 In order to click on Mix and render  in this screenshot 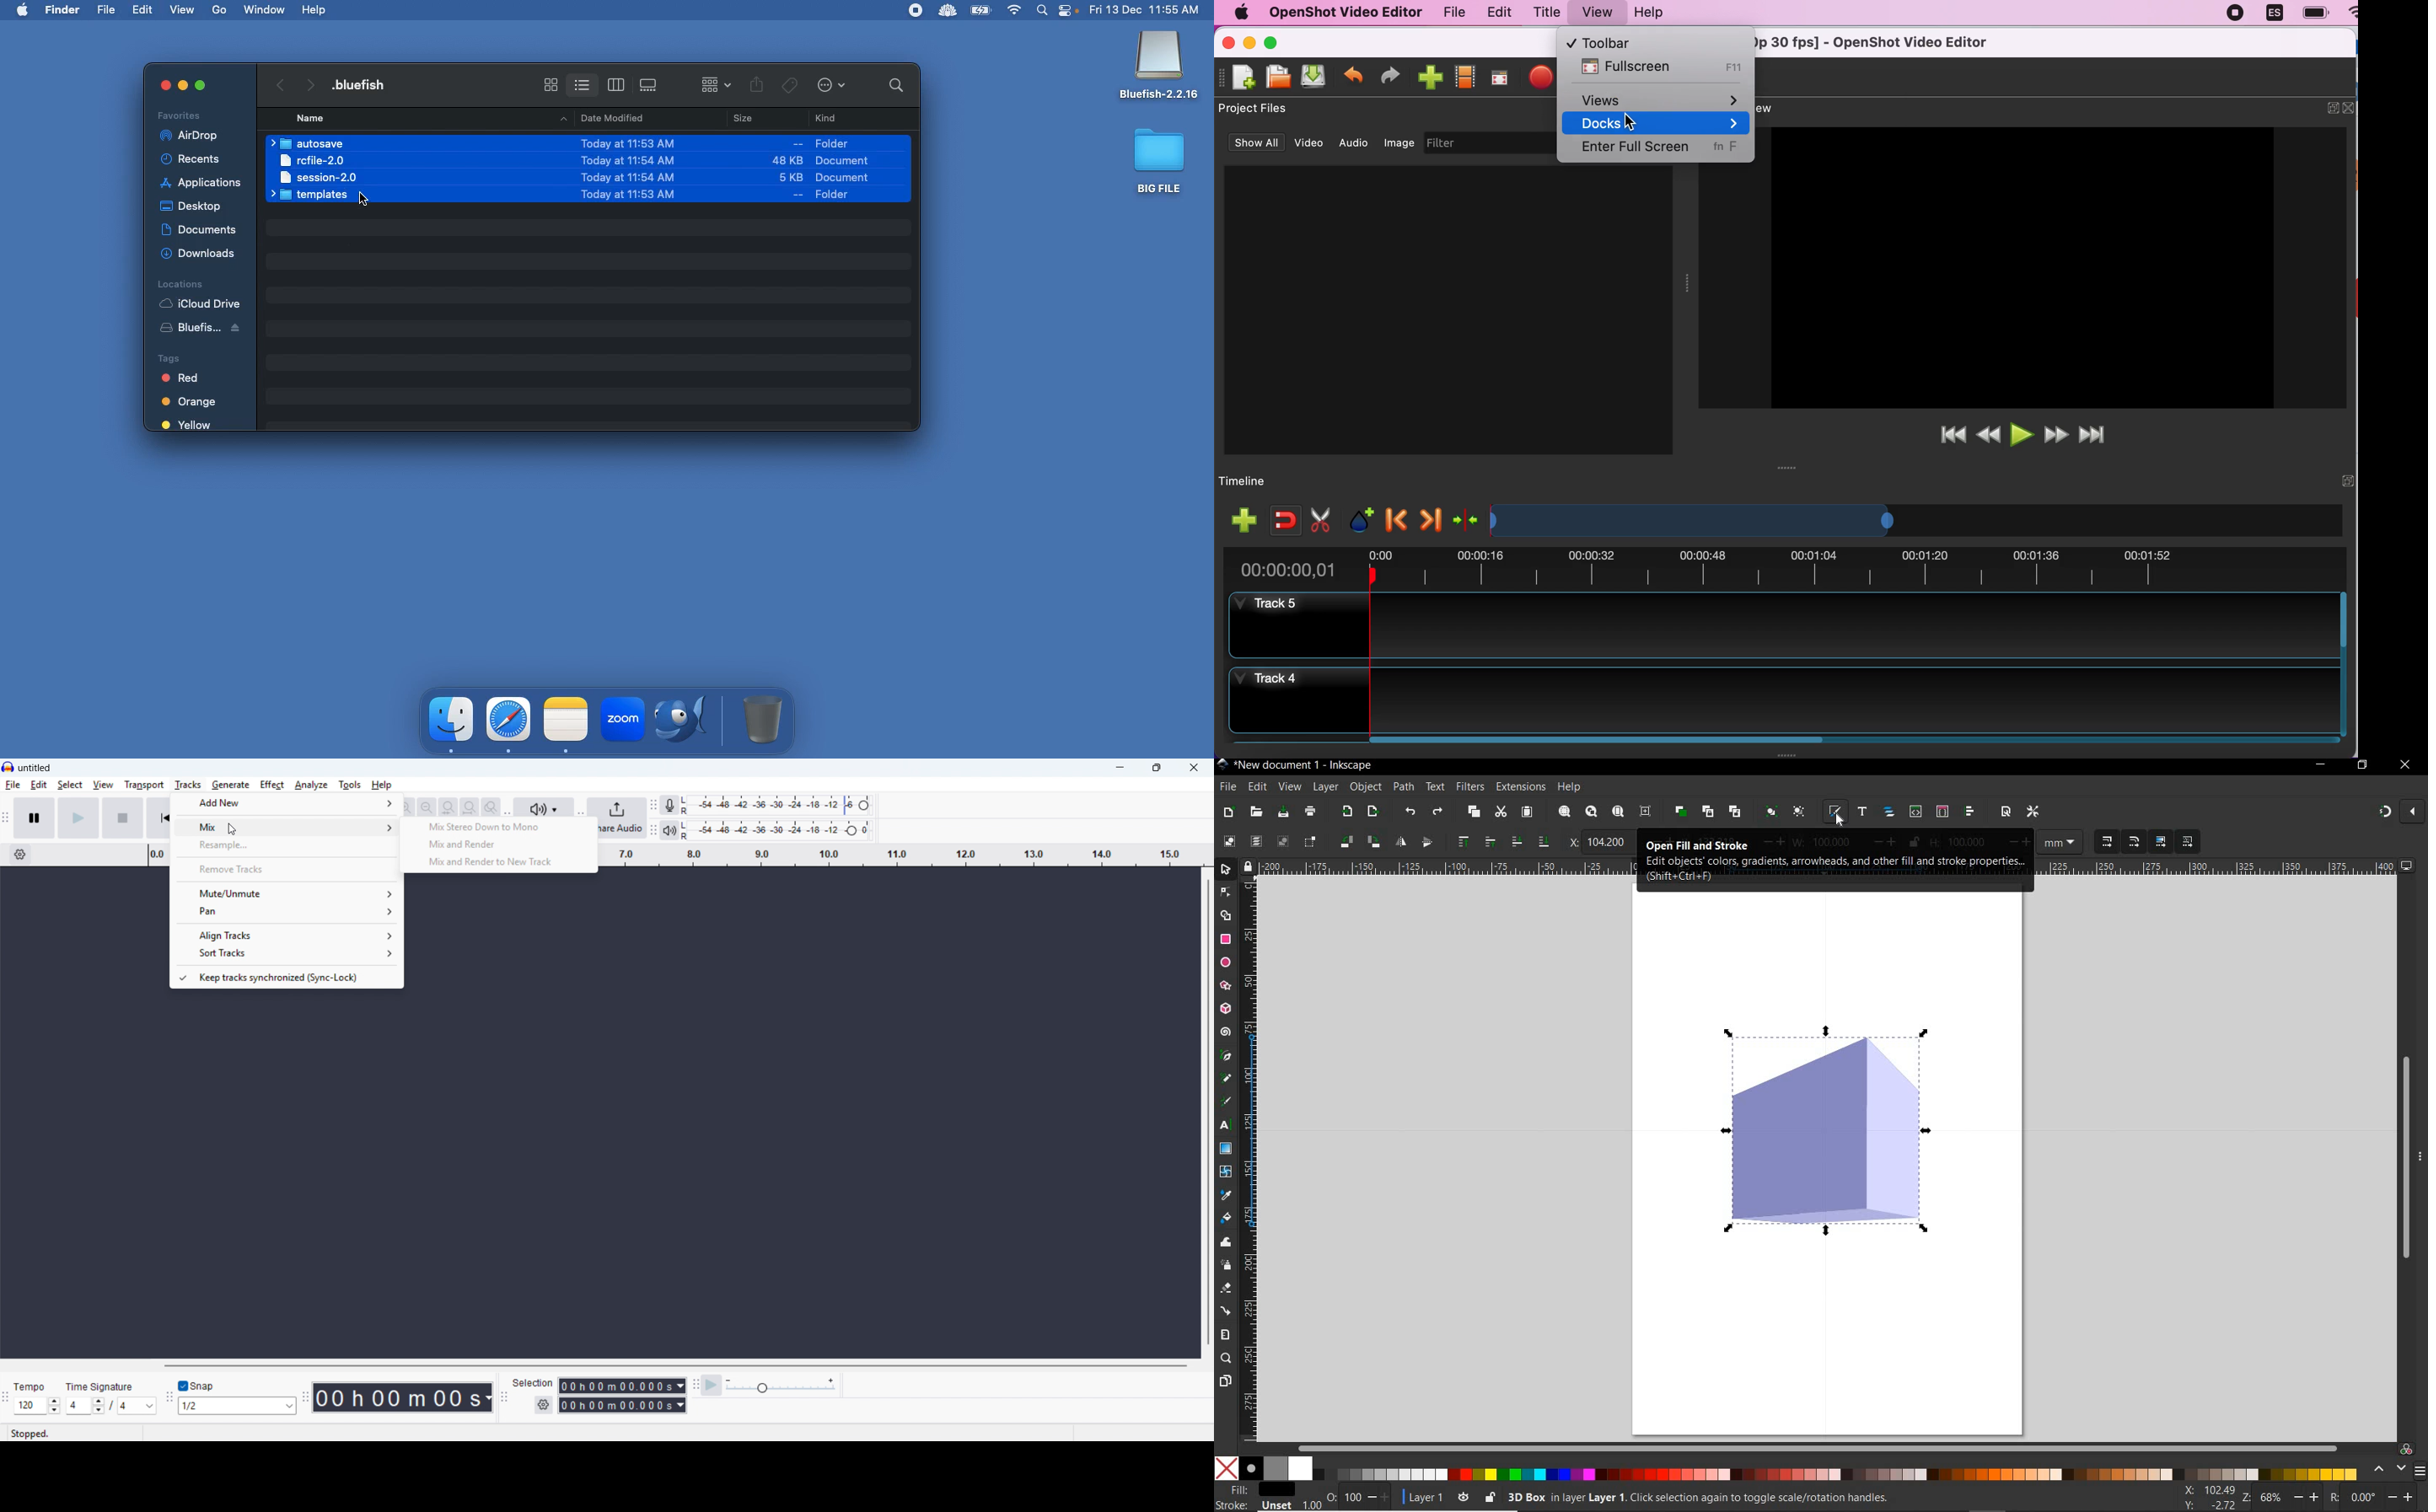, I will do `click(498, 844)`.